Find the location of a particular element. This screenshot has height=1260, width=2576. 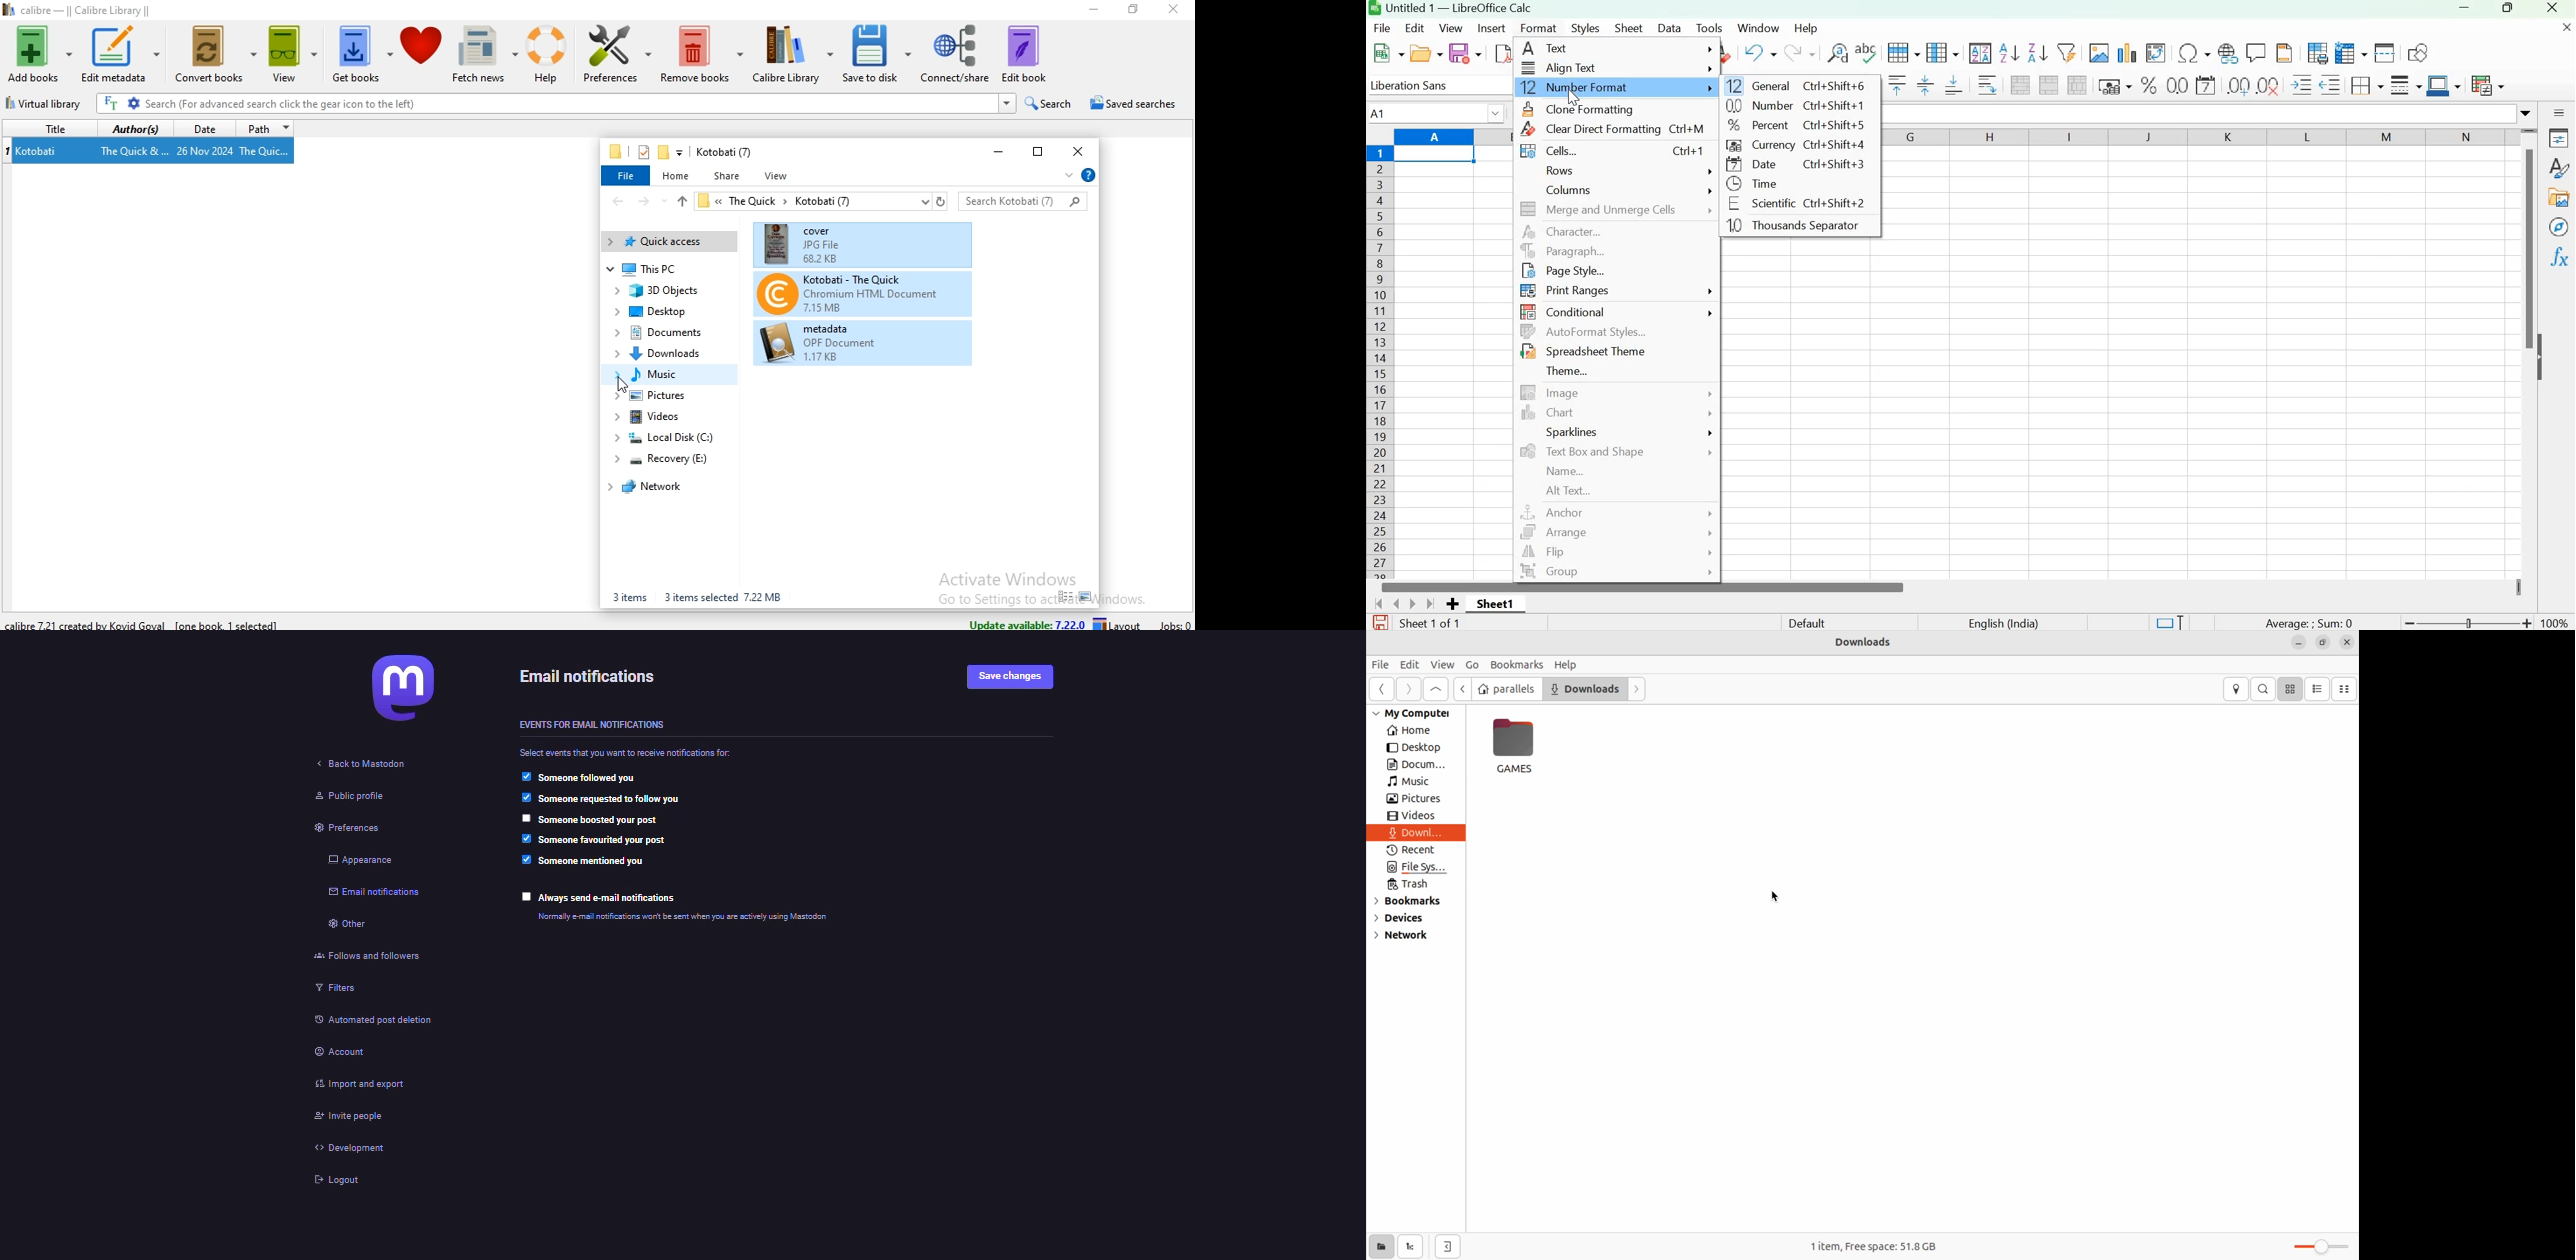

Sheet is located at coordinates (1630, 27).